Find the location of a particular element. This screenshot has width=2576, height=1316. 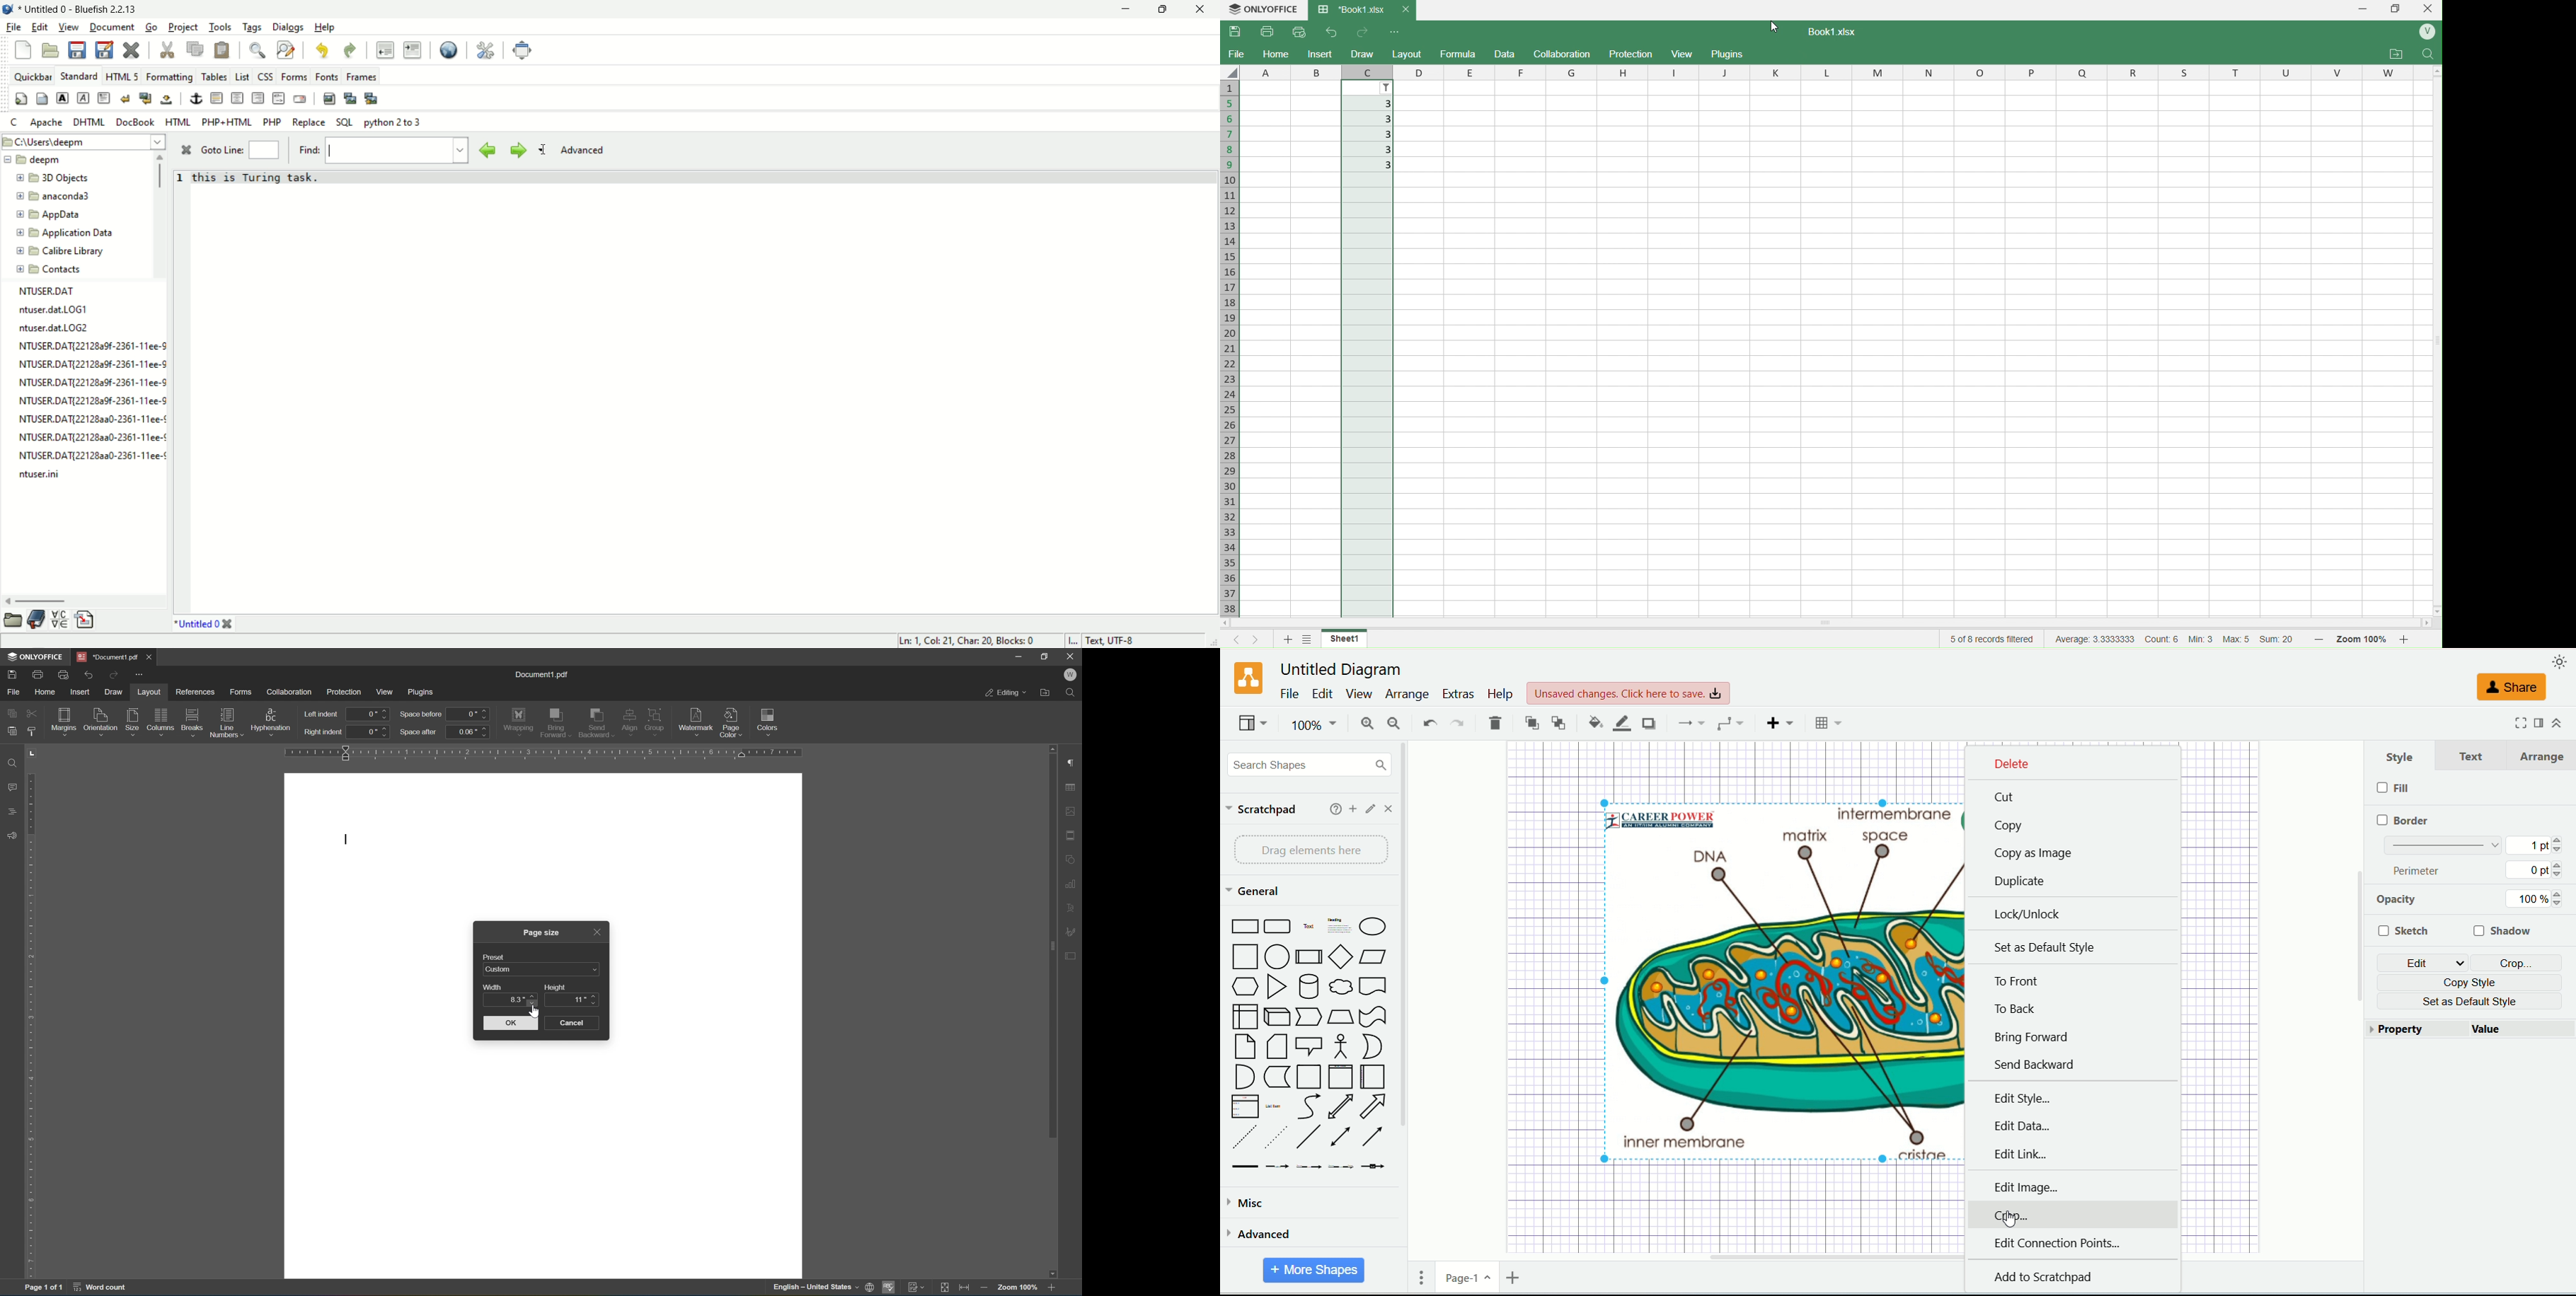

home is located at coordinates (44, 691).